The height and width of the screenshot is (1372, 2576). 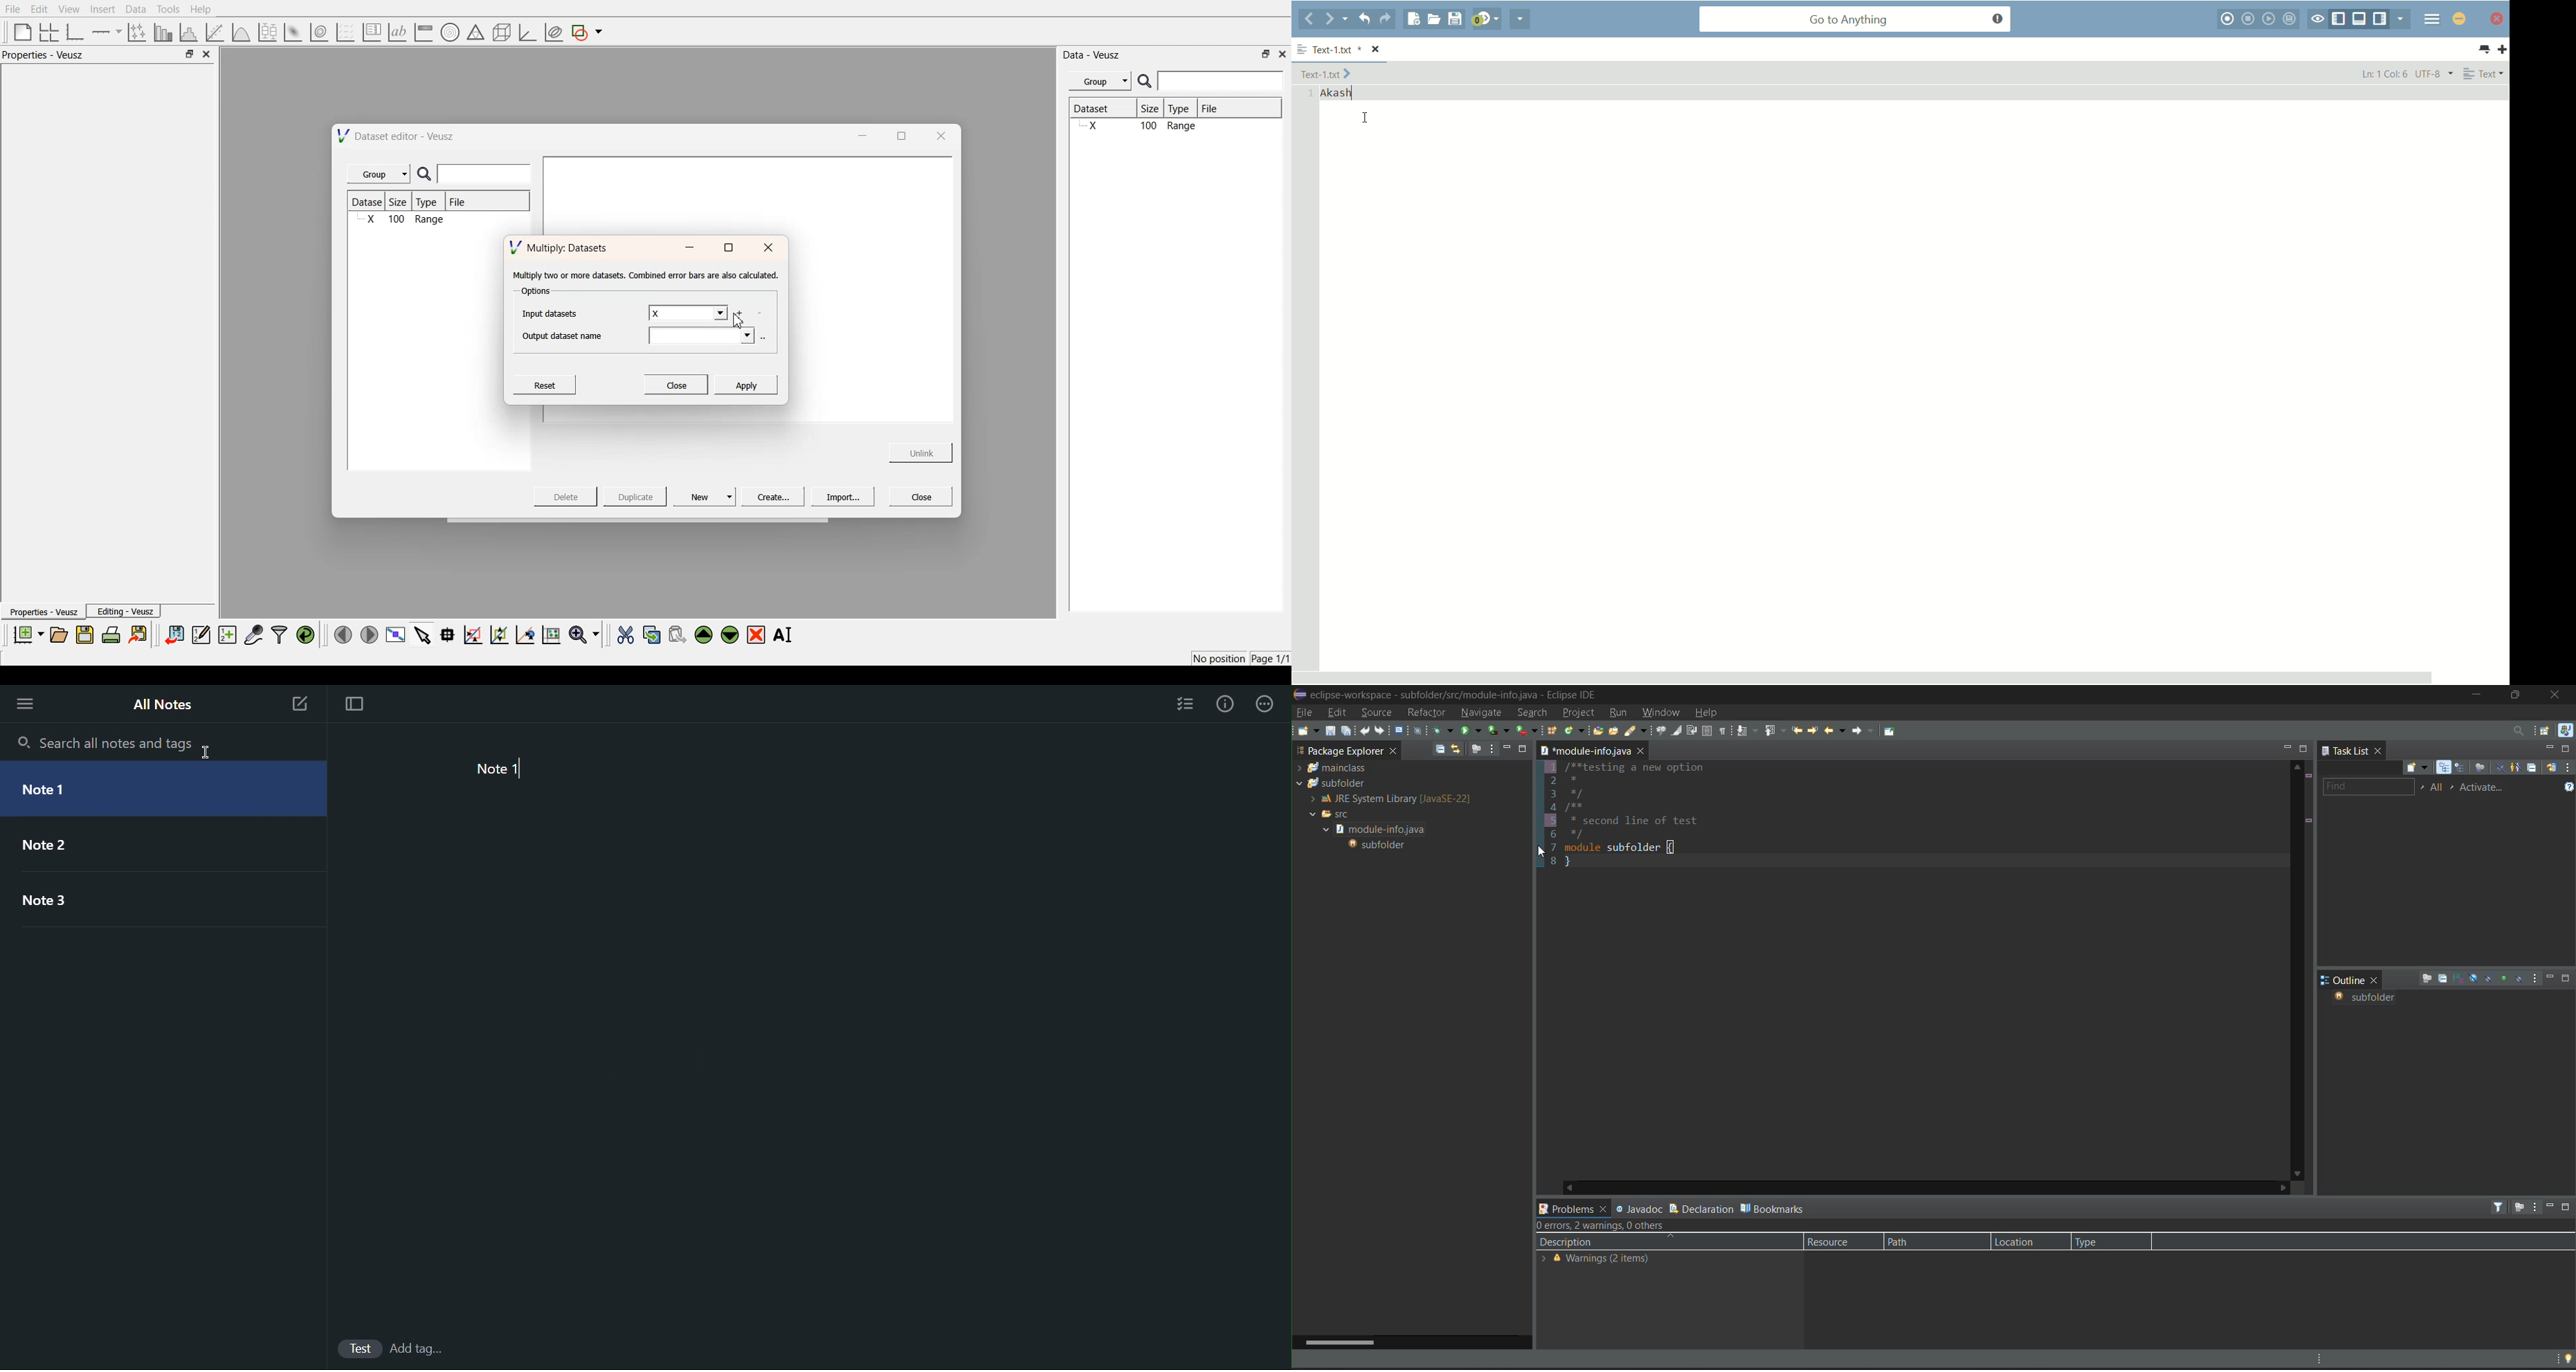 I want to click on Properties - Veusz, so click(x=46, y=55).